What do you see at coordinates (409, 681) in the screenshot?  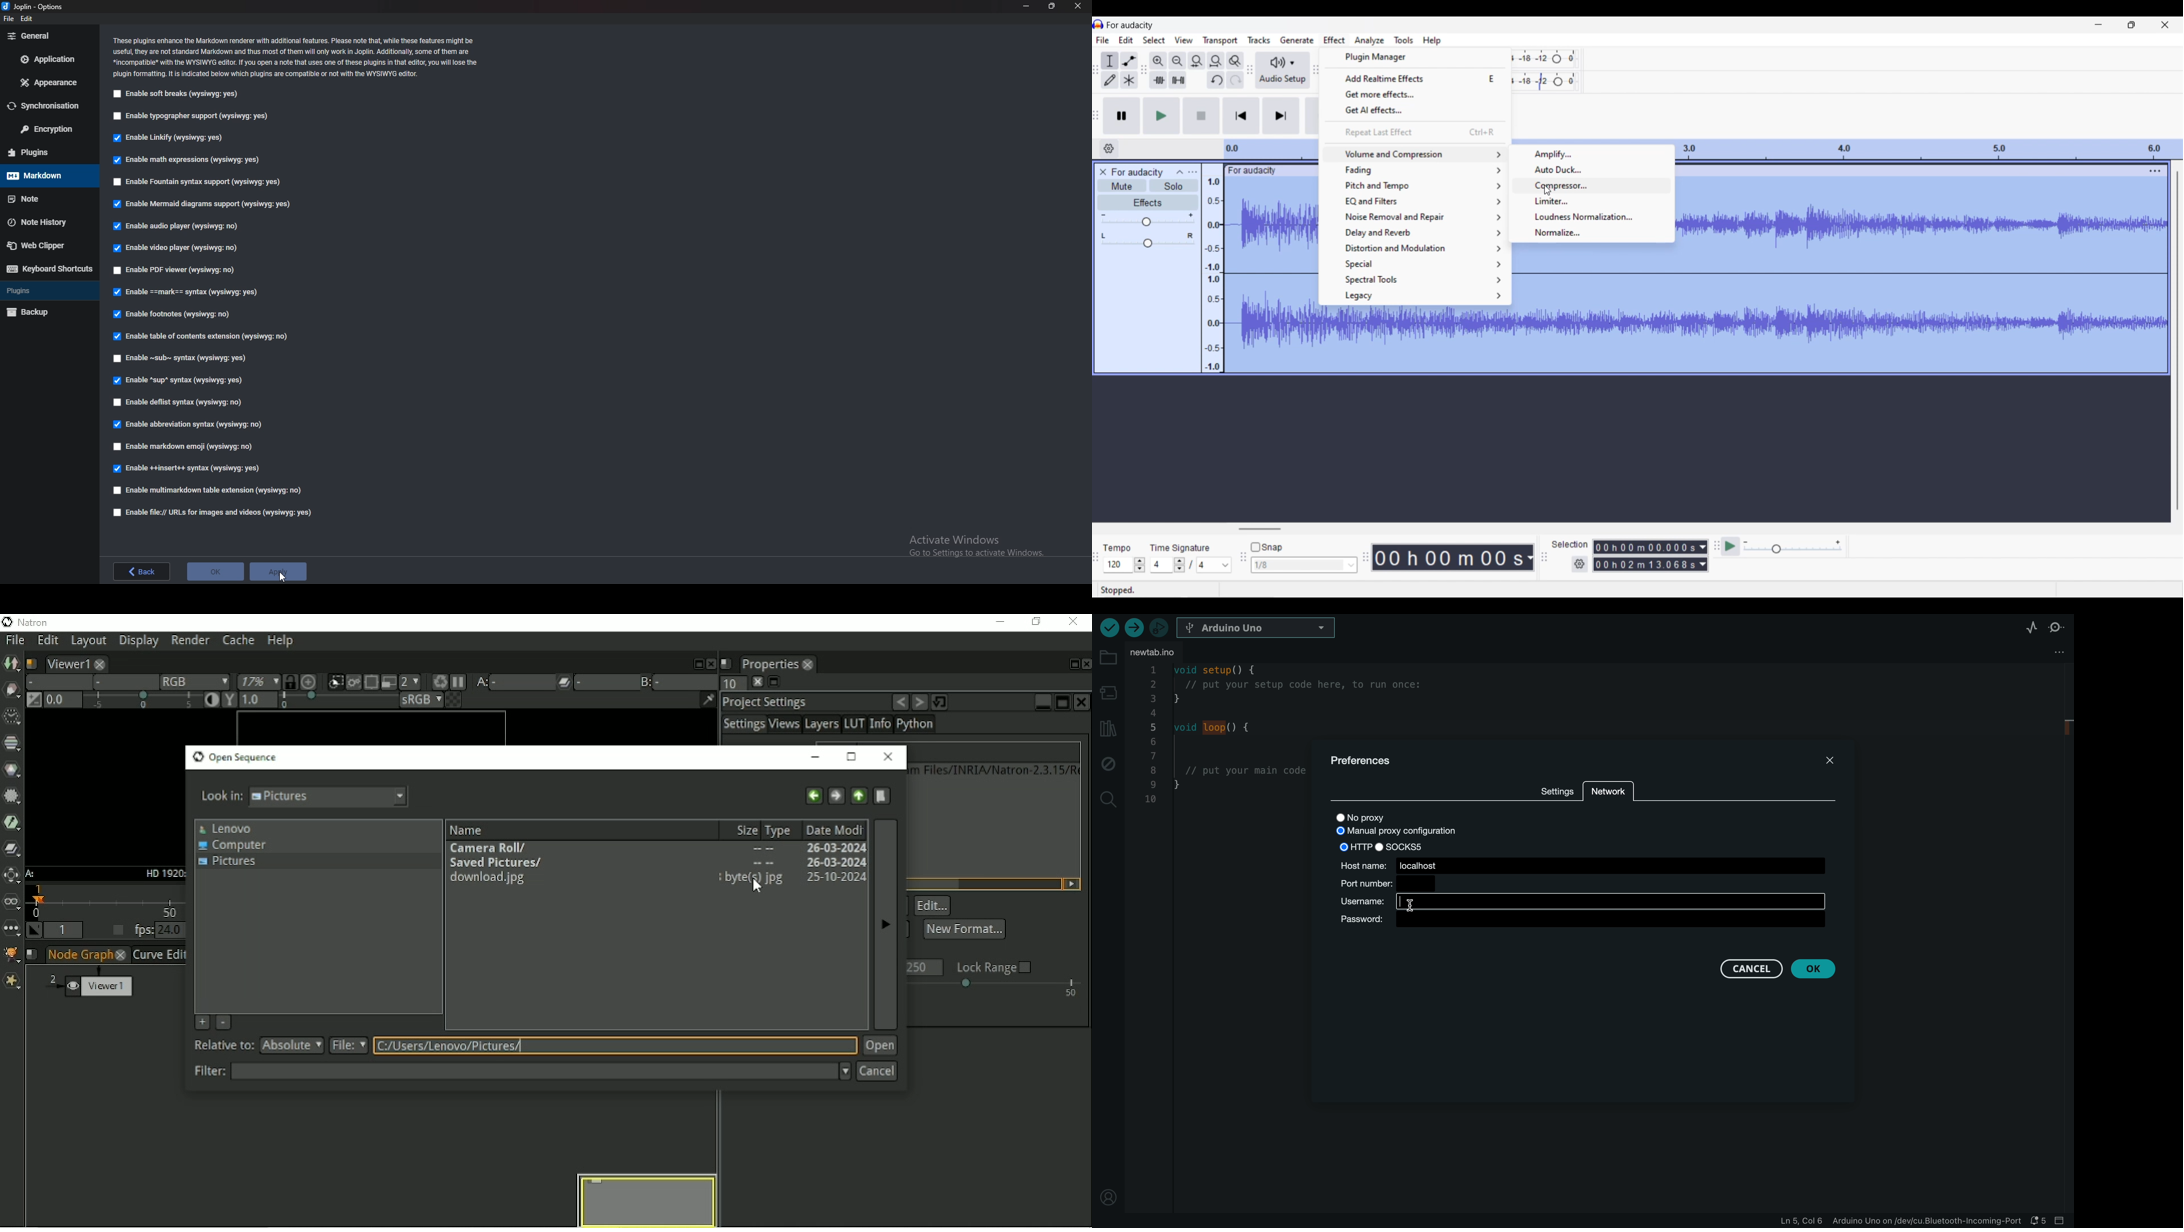 I see `Scale down render` at bounding box center [409, 681].